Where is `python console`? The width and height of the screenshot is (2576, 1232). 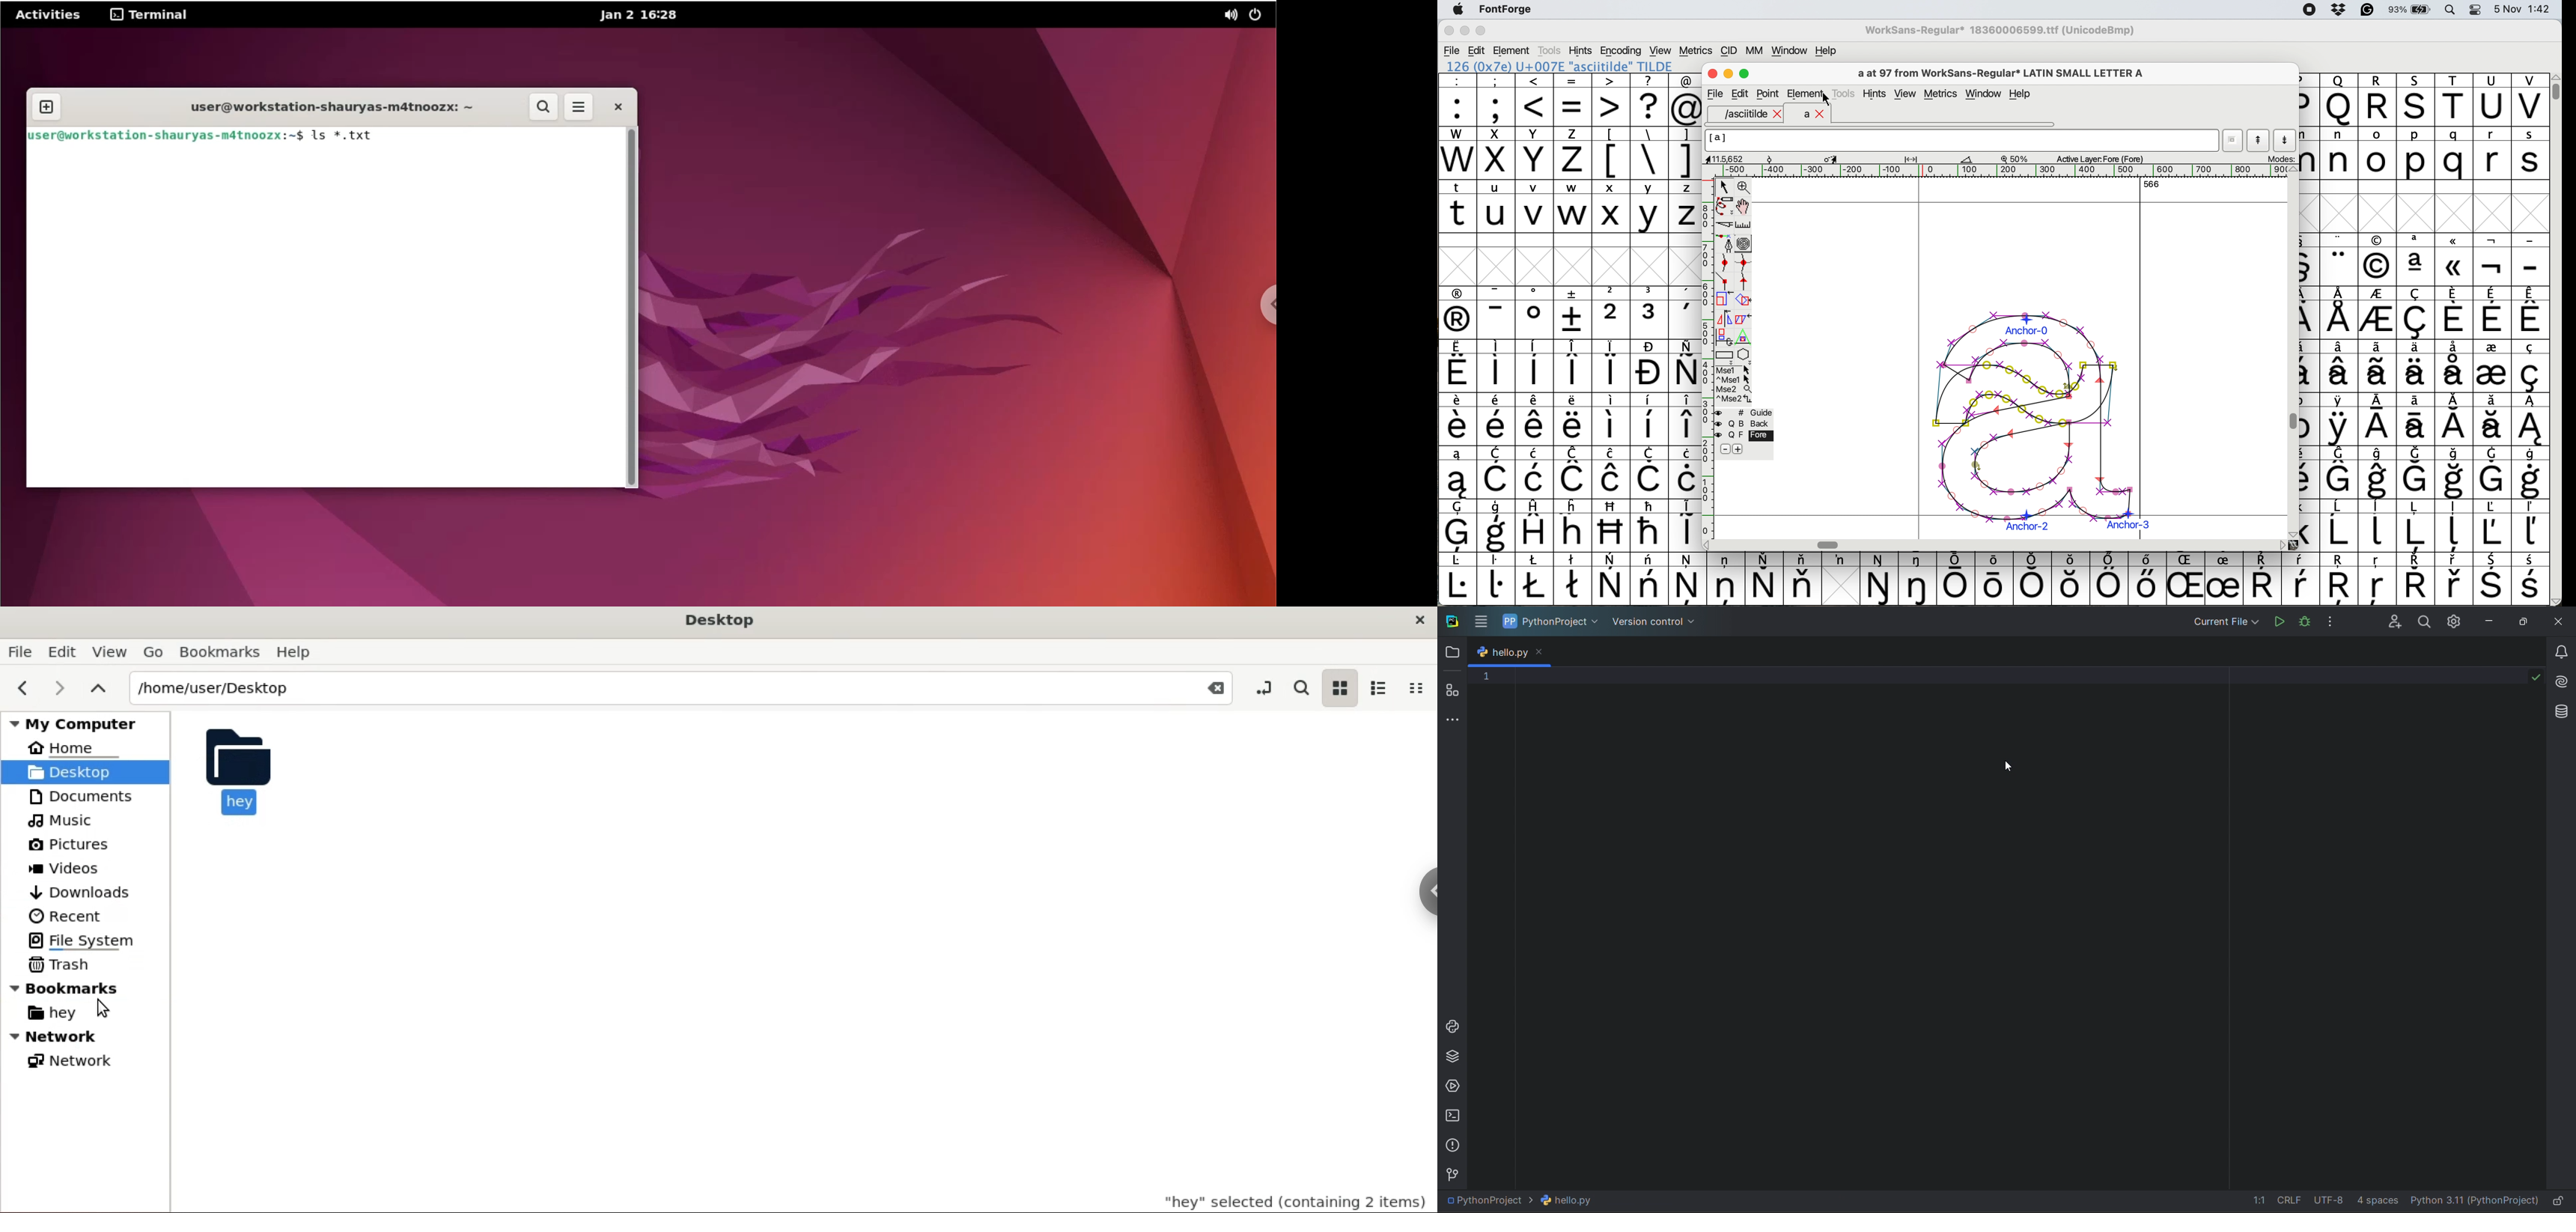 python console is located at coordinates (1452, 1028).